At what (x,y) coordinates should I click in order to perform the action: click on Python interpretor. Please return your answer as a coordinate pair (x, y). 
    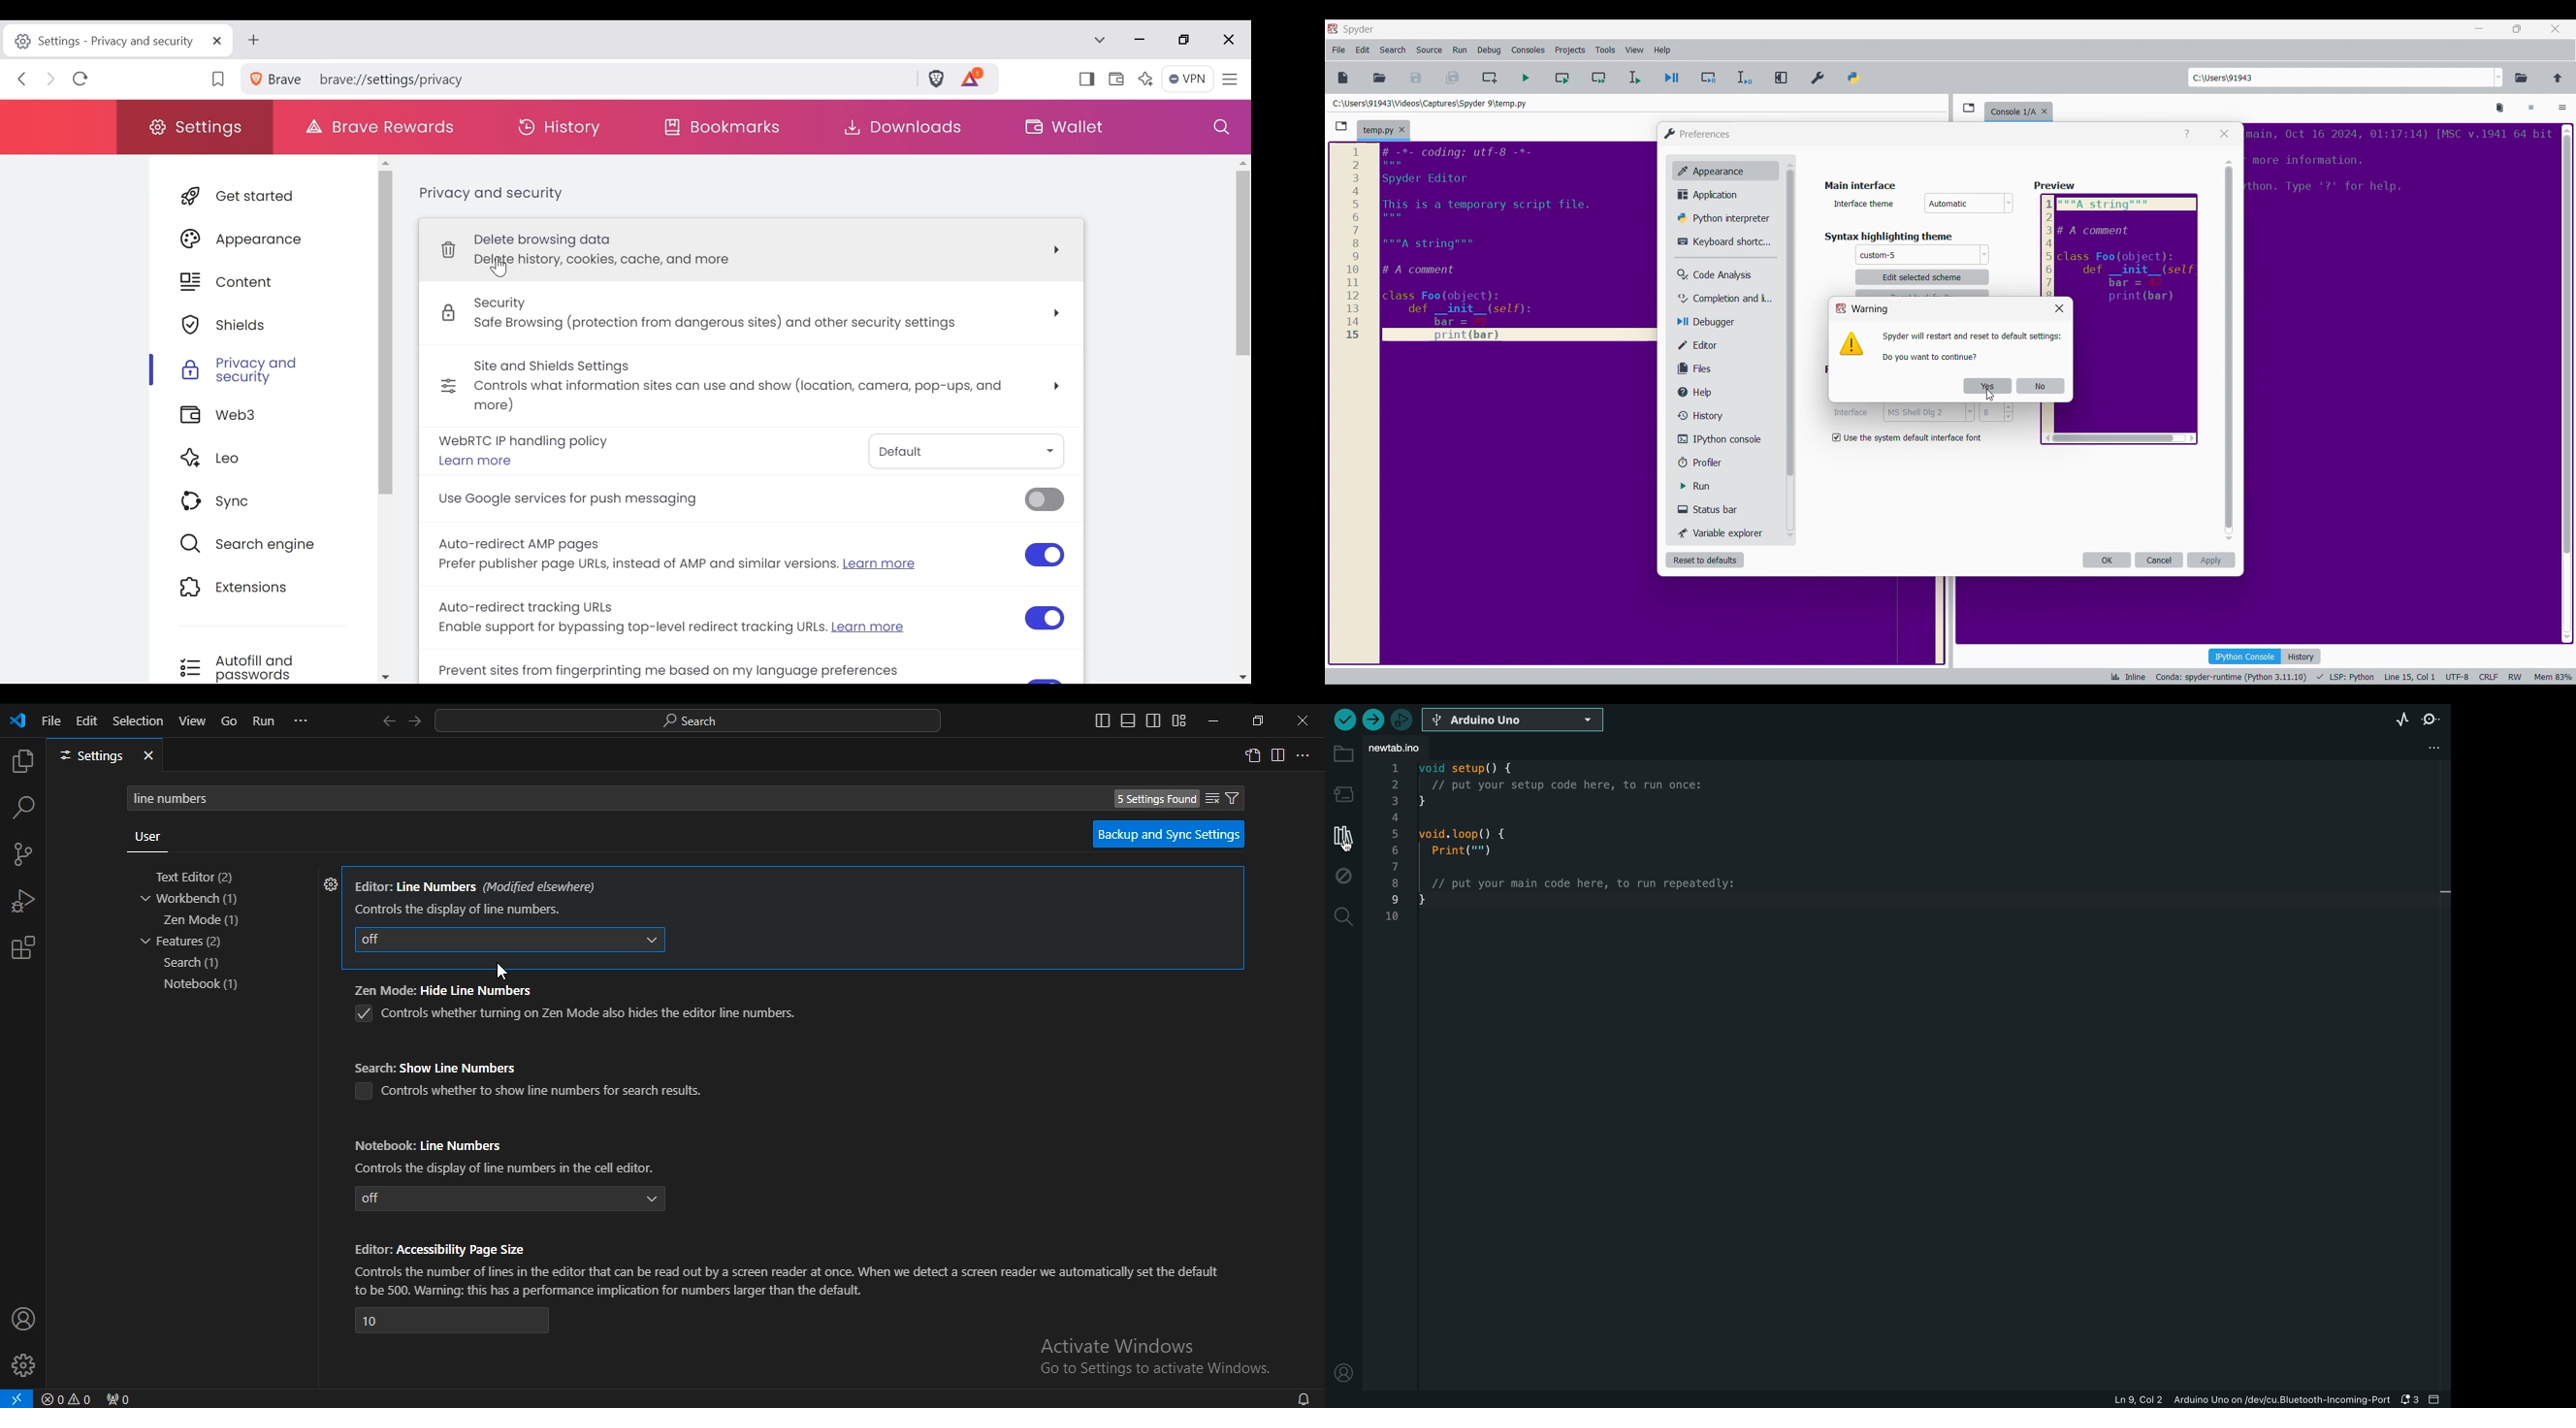
    Looking at the image, I should click on (1725, 218).